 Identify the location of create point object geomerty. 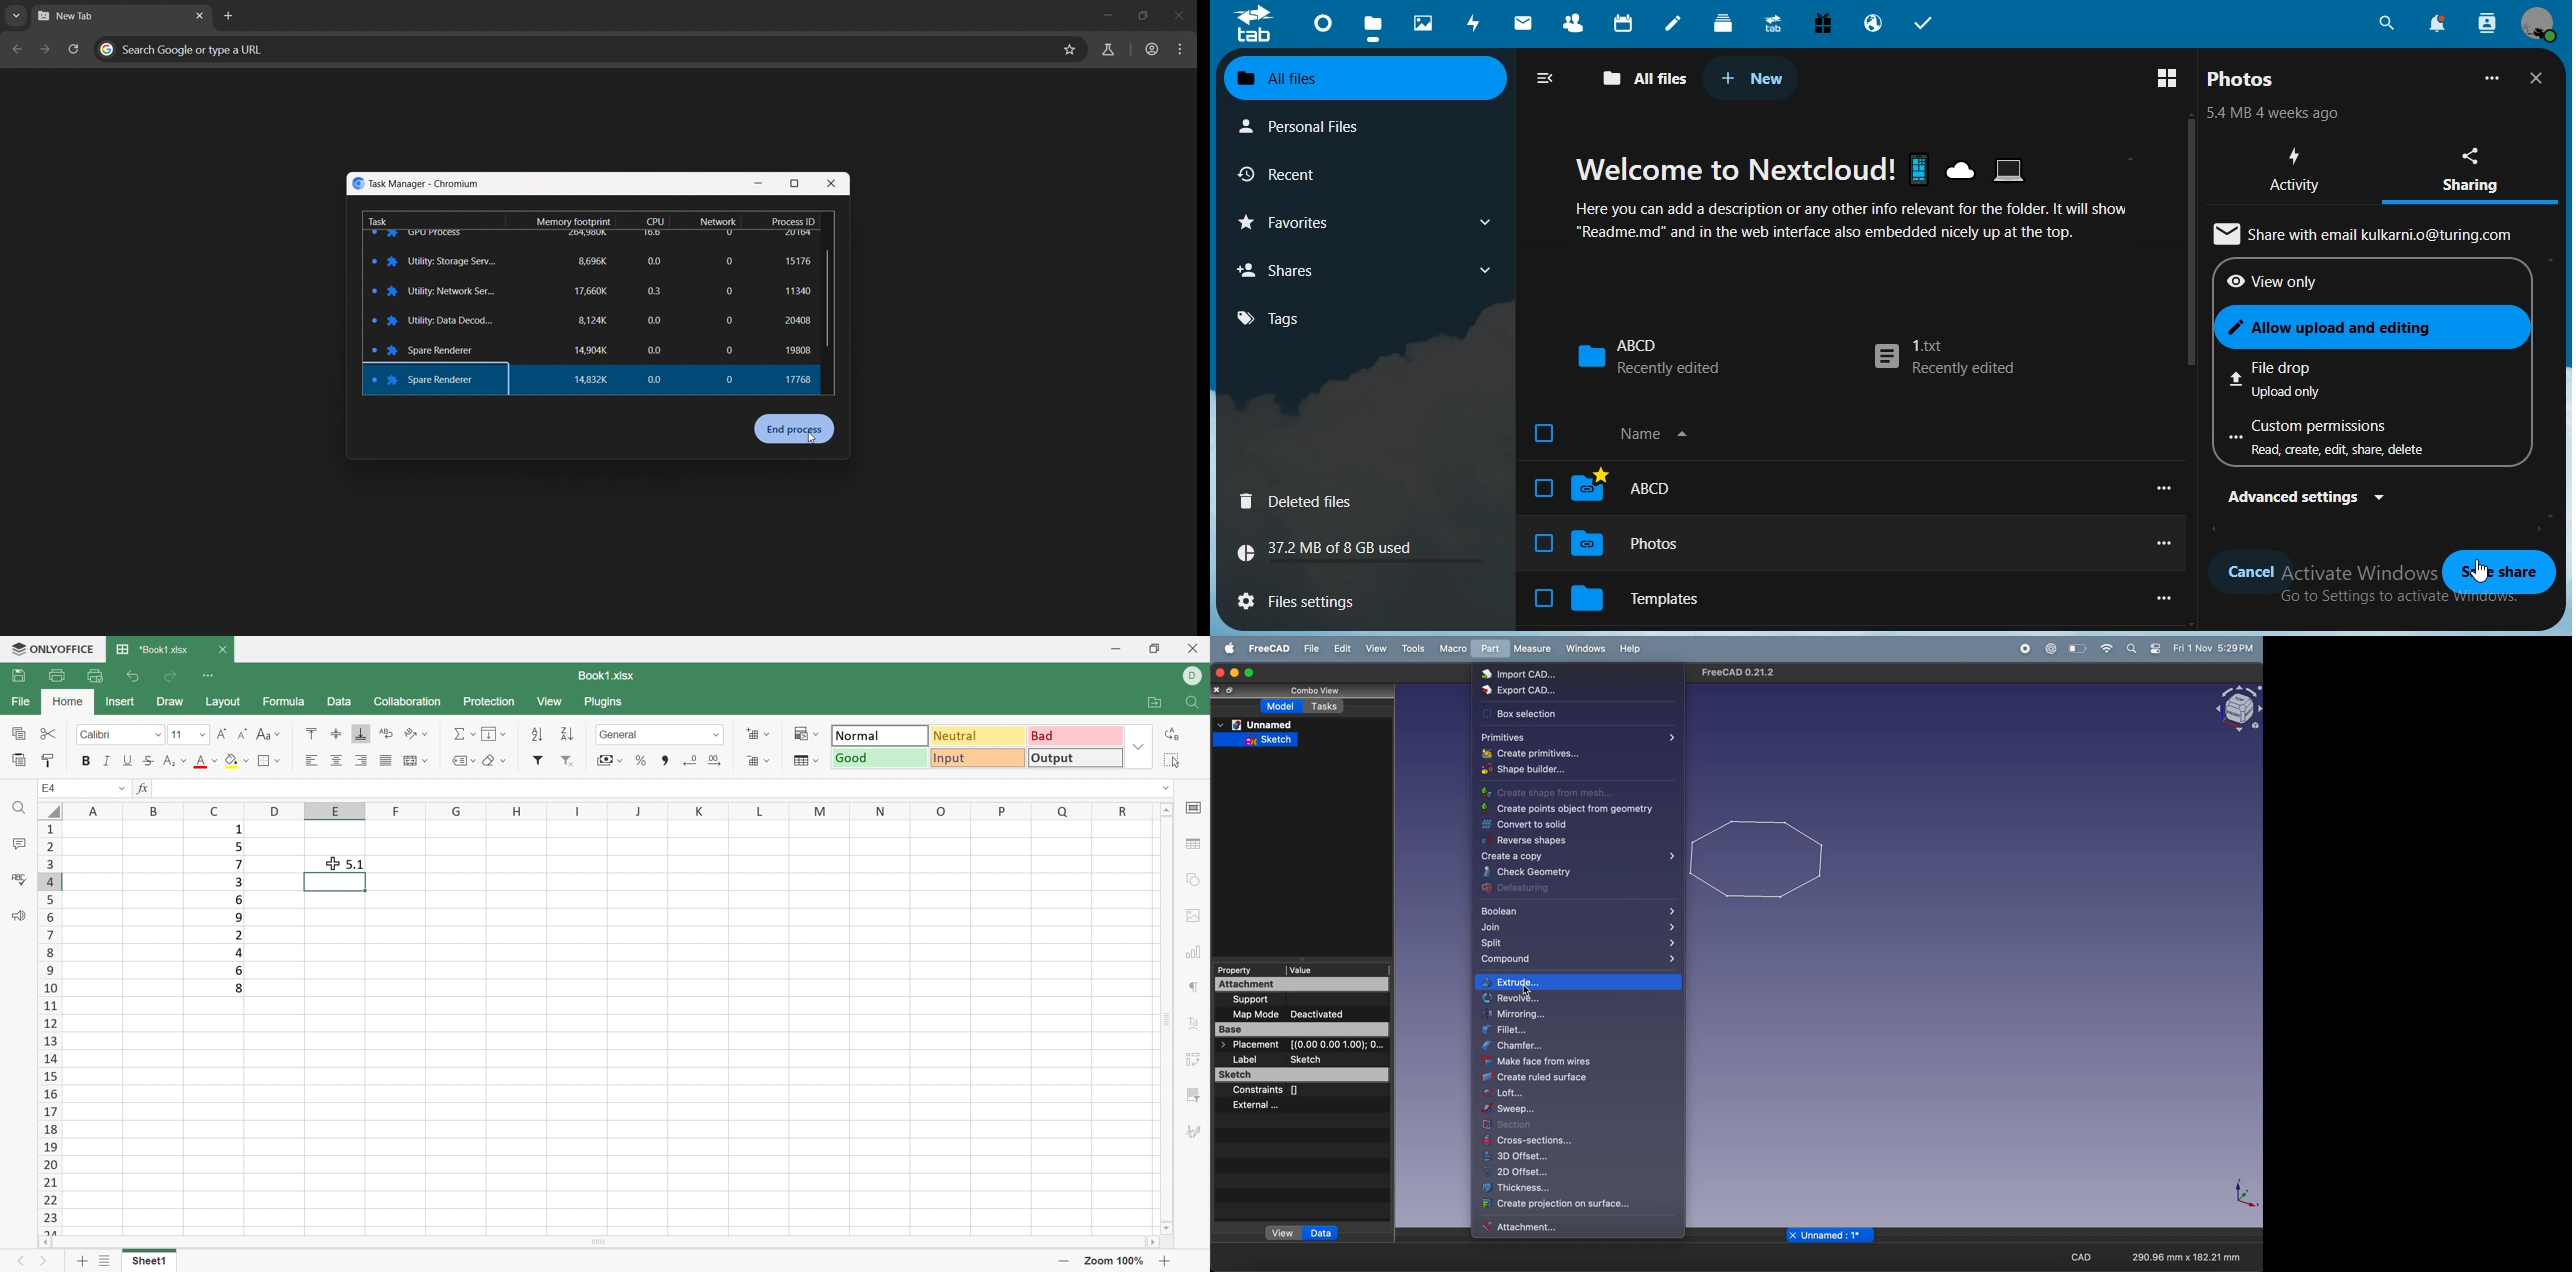
(1570, 810).